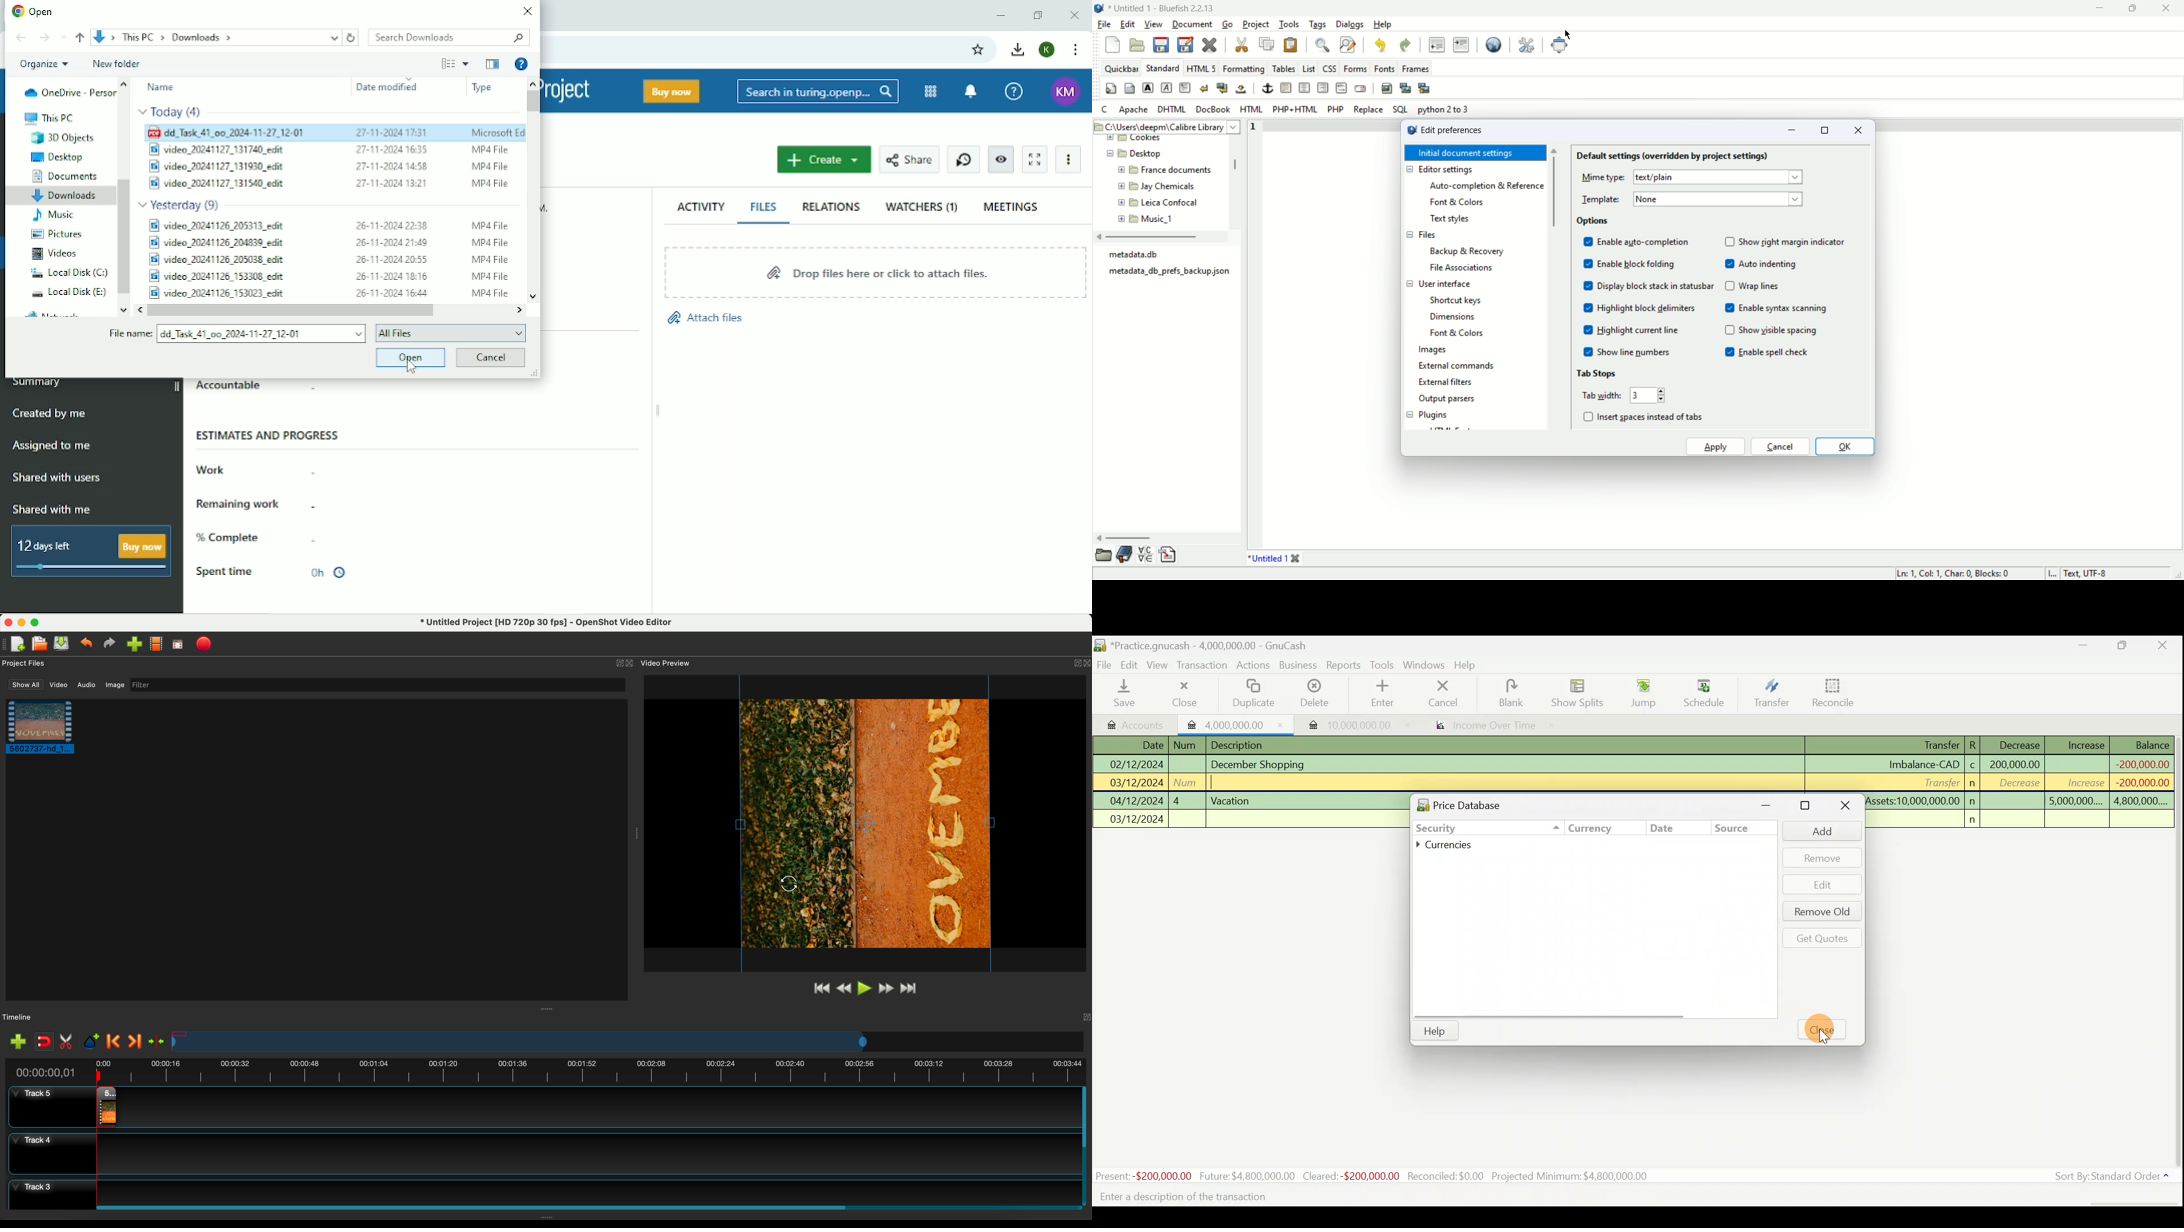 This screenshot has height=1232, width=2184. What do you see at coordinates (19, 643) in the screenshot?
I see `new project` at bounding box center [19, 643].